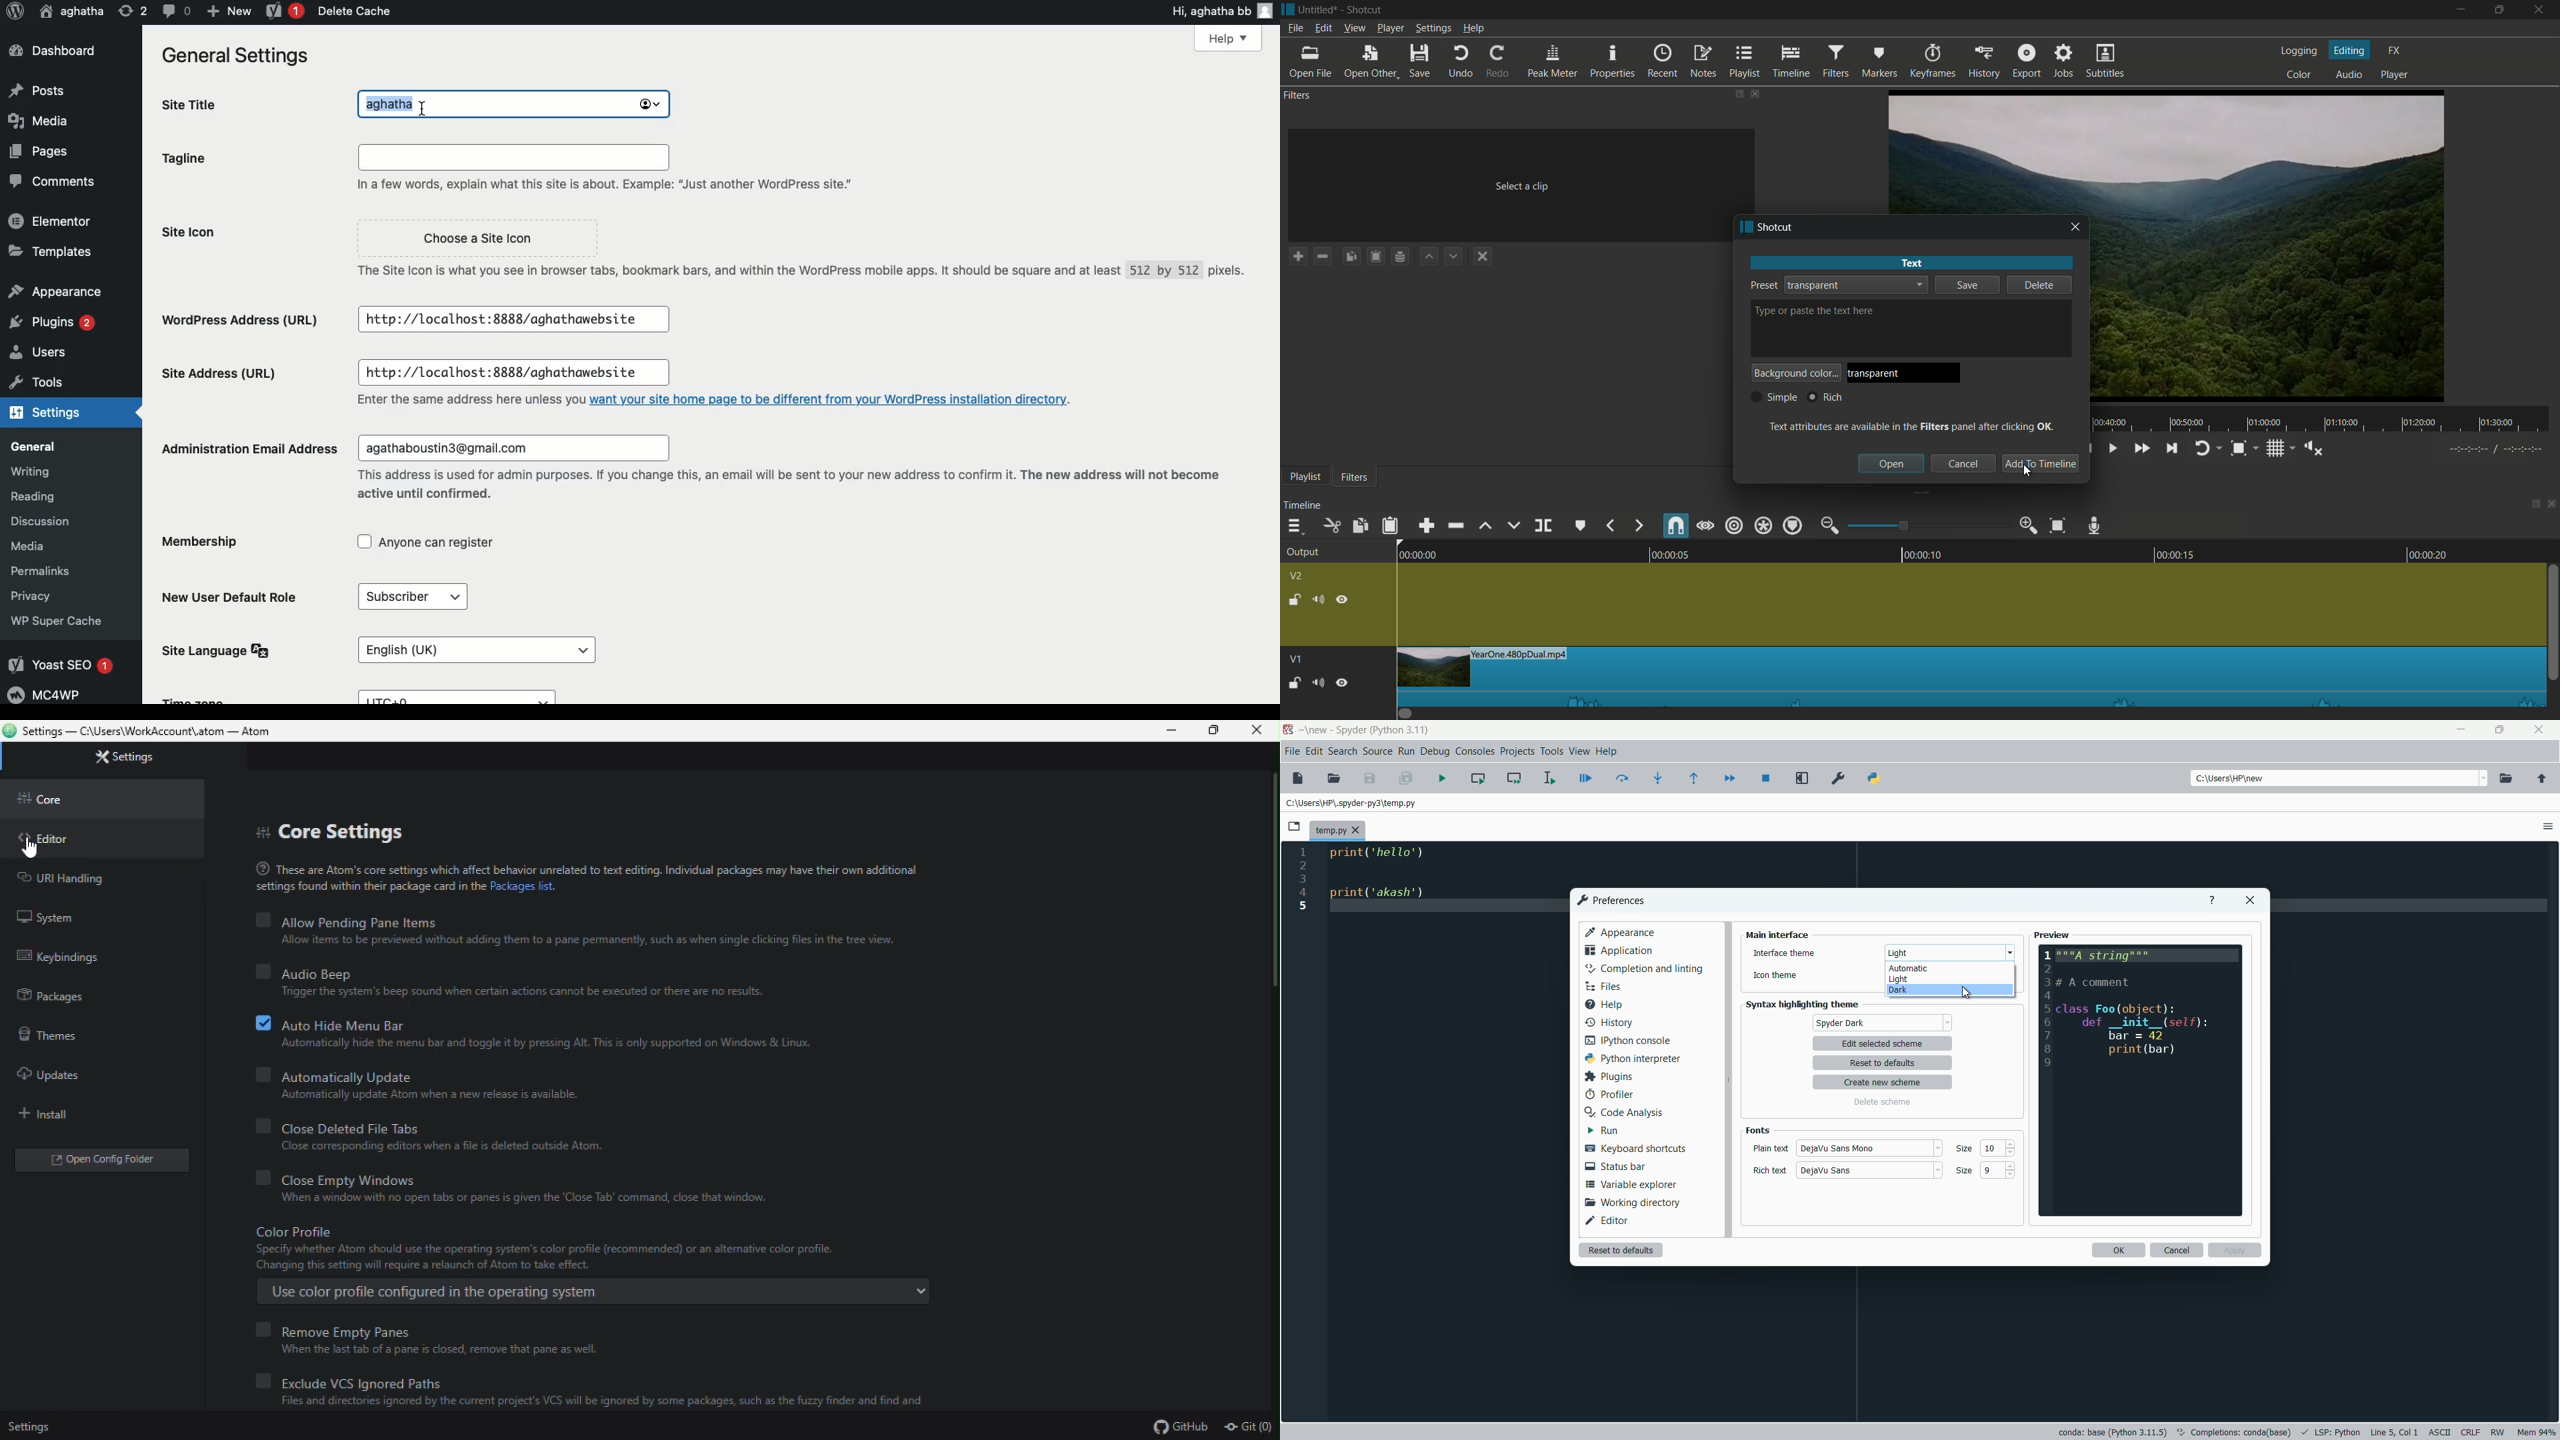 Image resolution: width=2576 pixels, height=1456 pixels. I want to click on text, so click(1913, 425).